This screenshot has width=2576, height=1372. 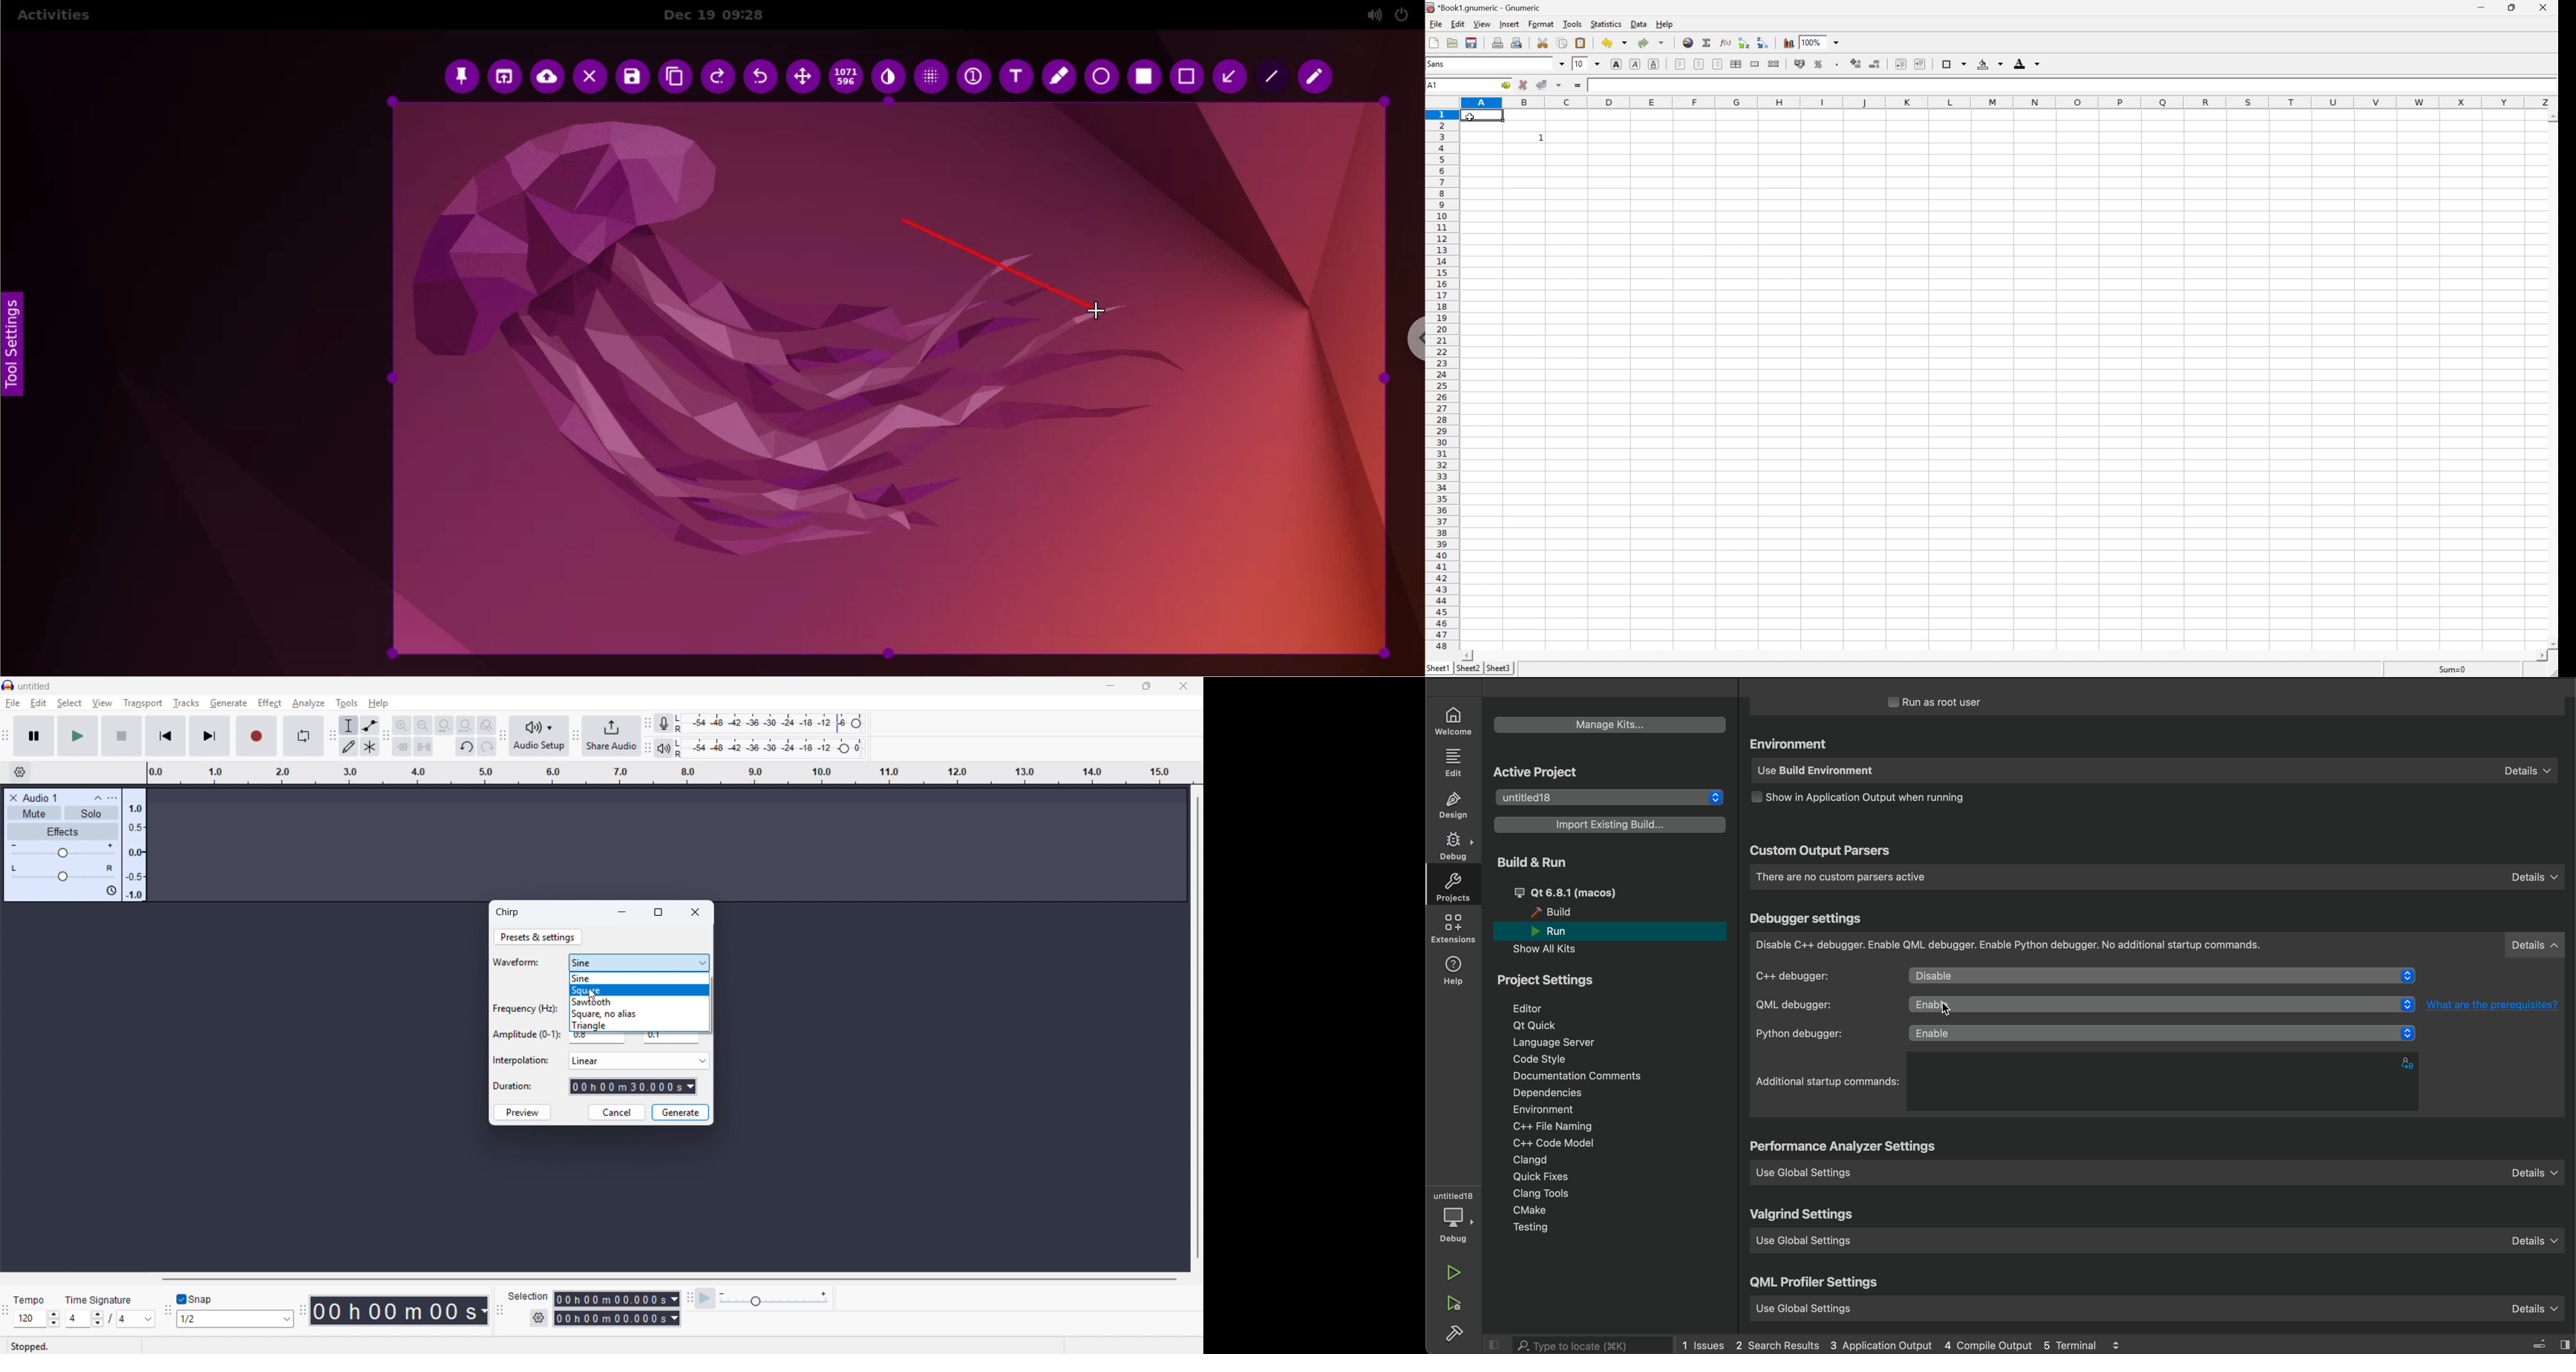 What do you see at coordinates (1607, 723) in the screenshot?
I see `manage kits` at bounding box center [1607, 723].